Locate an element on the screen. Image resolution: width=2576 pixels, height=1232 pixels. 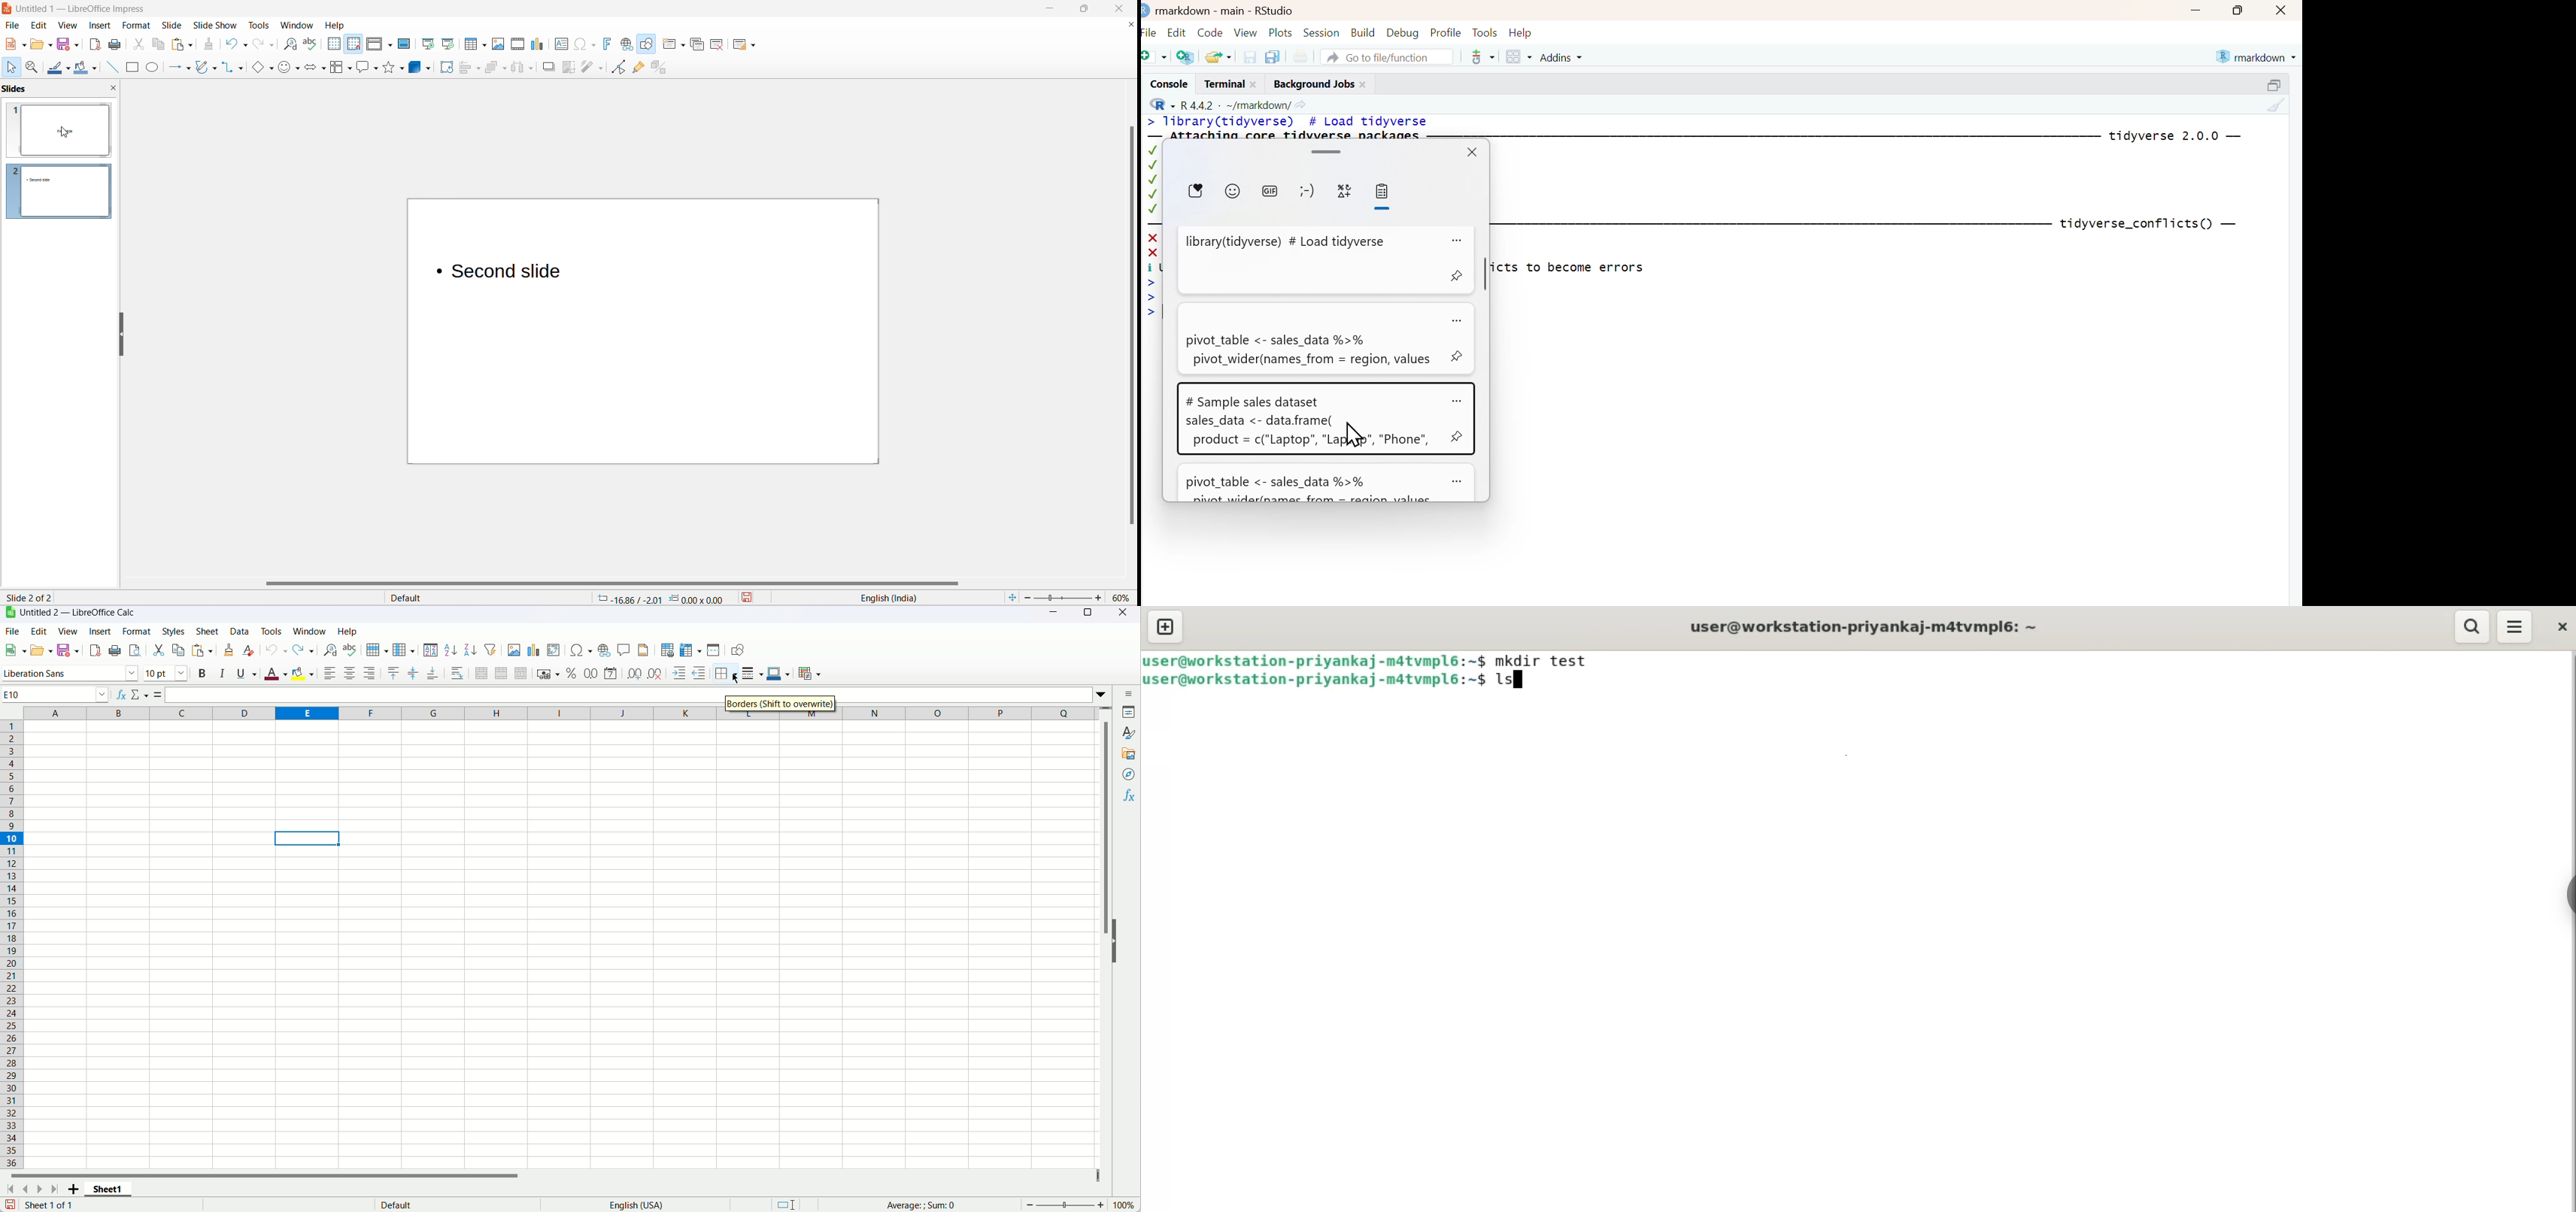
Tools is located at coordinates (1484, 31).